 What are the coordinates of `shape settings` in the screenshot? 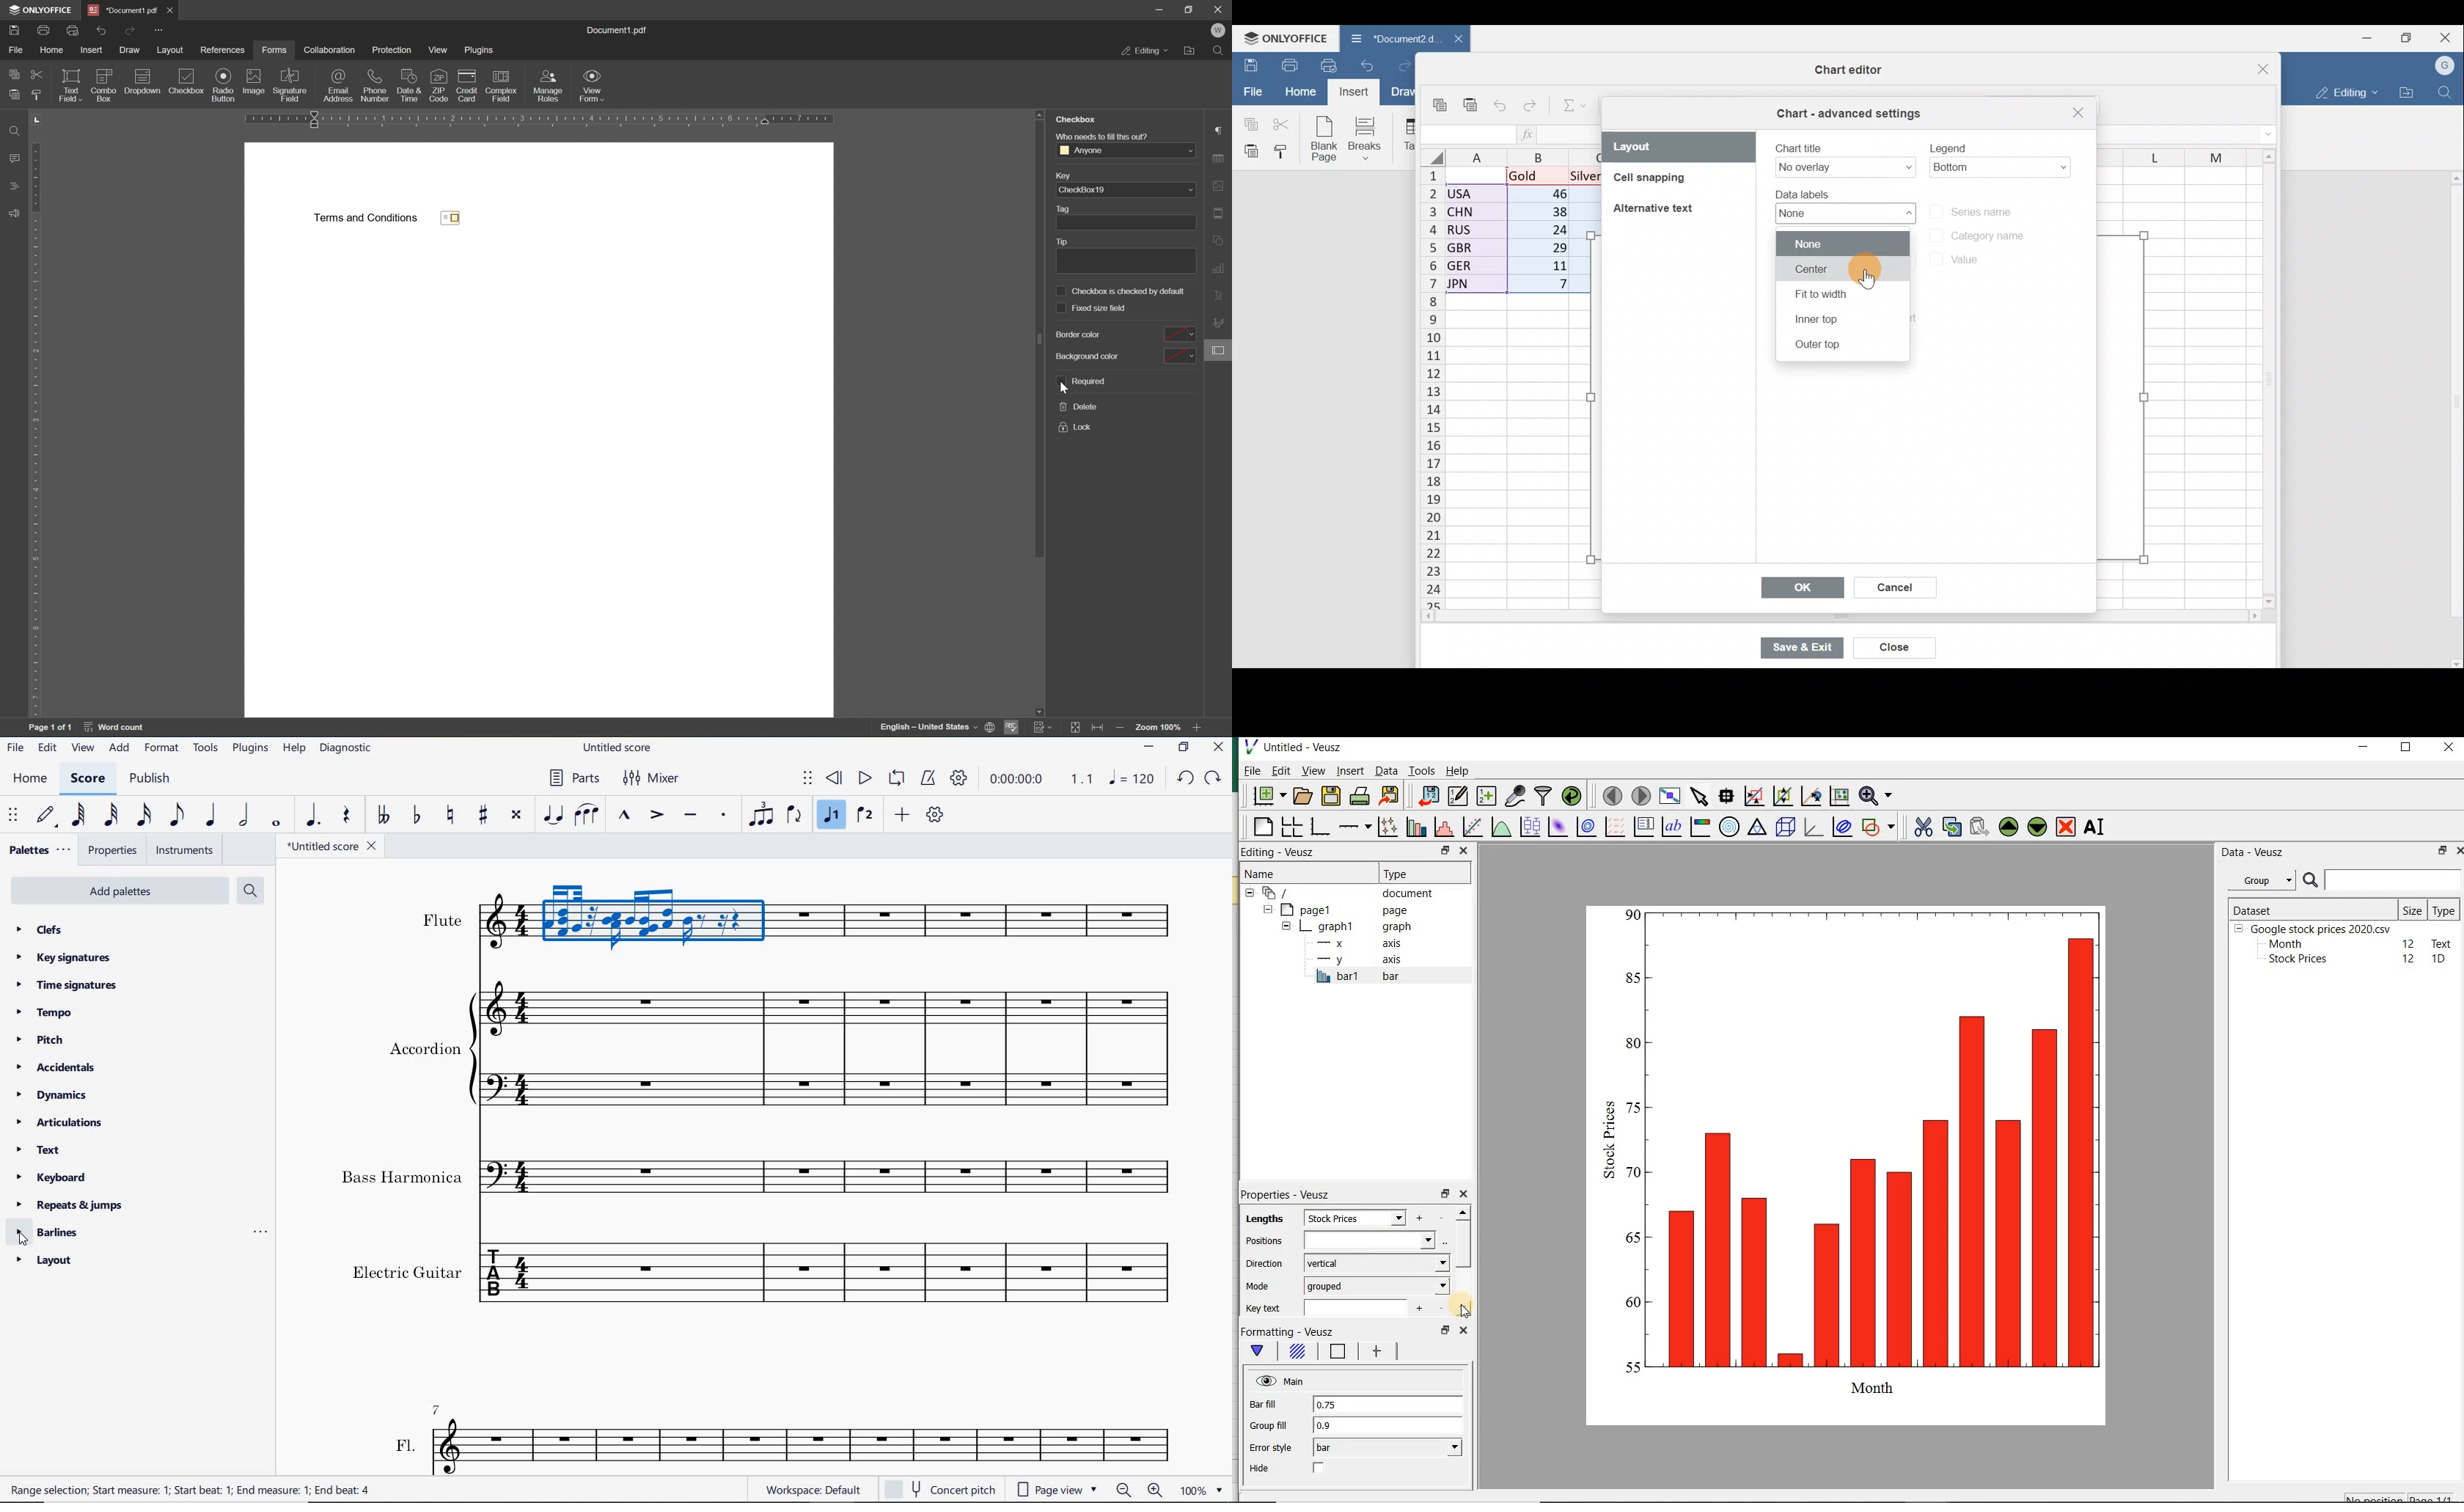 It's located at (1220, 241).